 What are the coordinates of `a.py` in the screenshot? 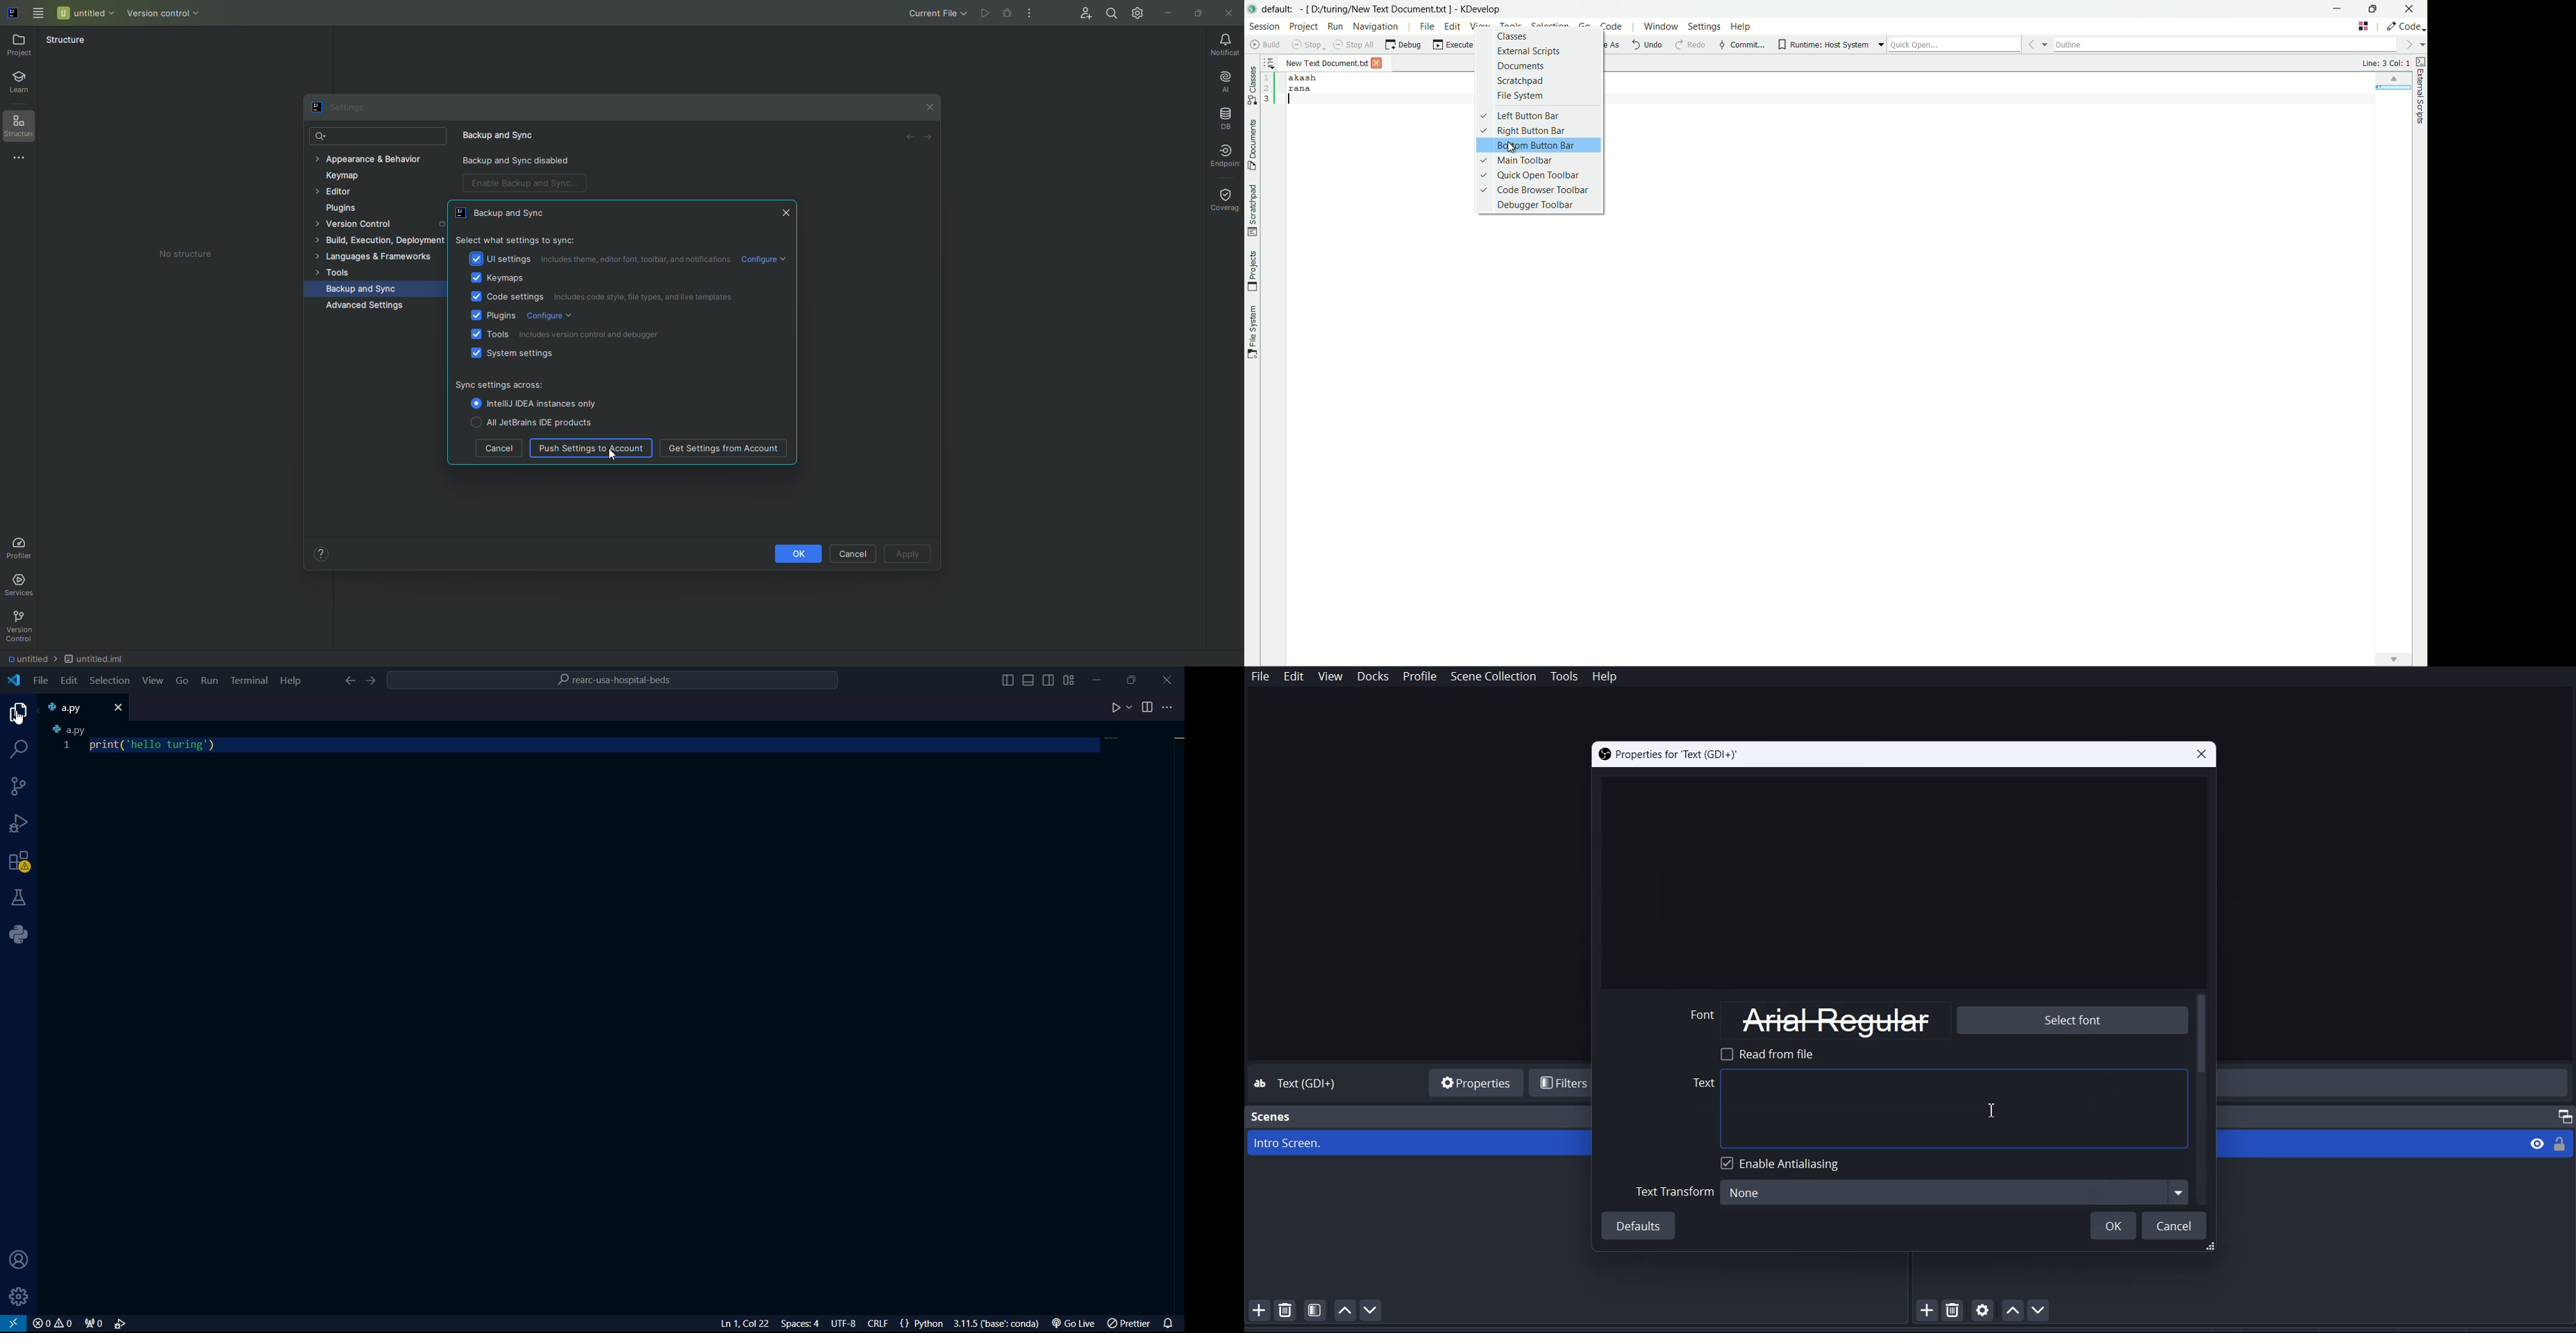 It's located at (70, 729).